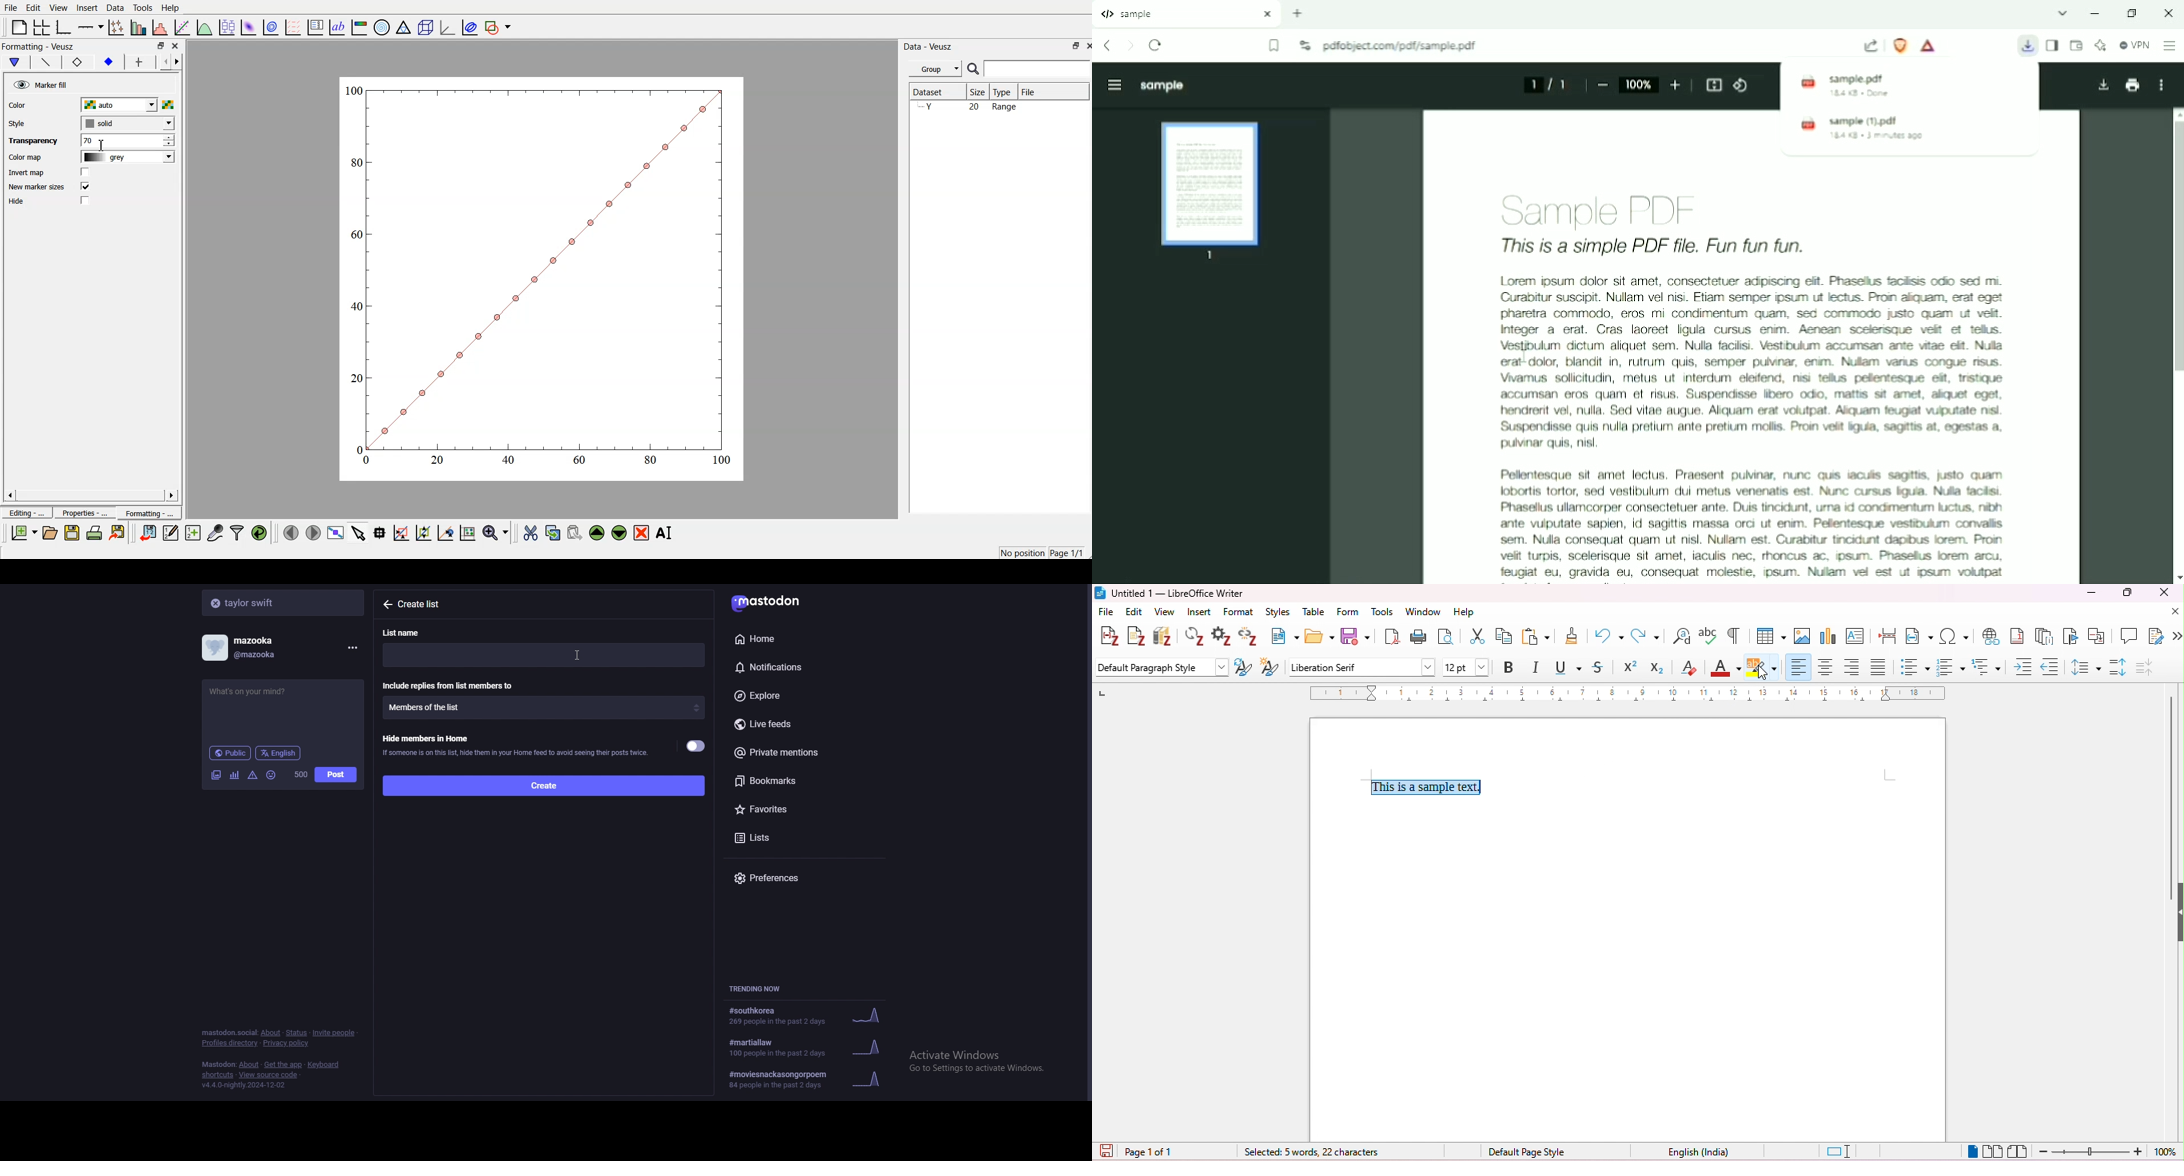 This screenshot has height=1176, width=2184. I want to click on insert bookmarks, so click(2070, 635).